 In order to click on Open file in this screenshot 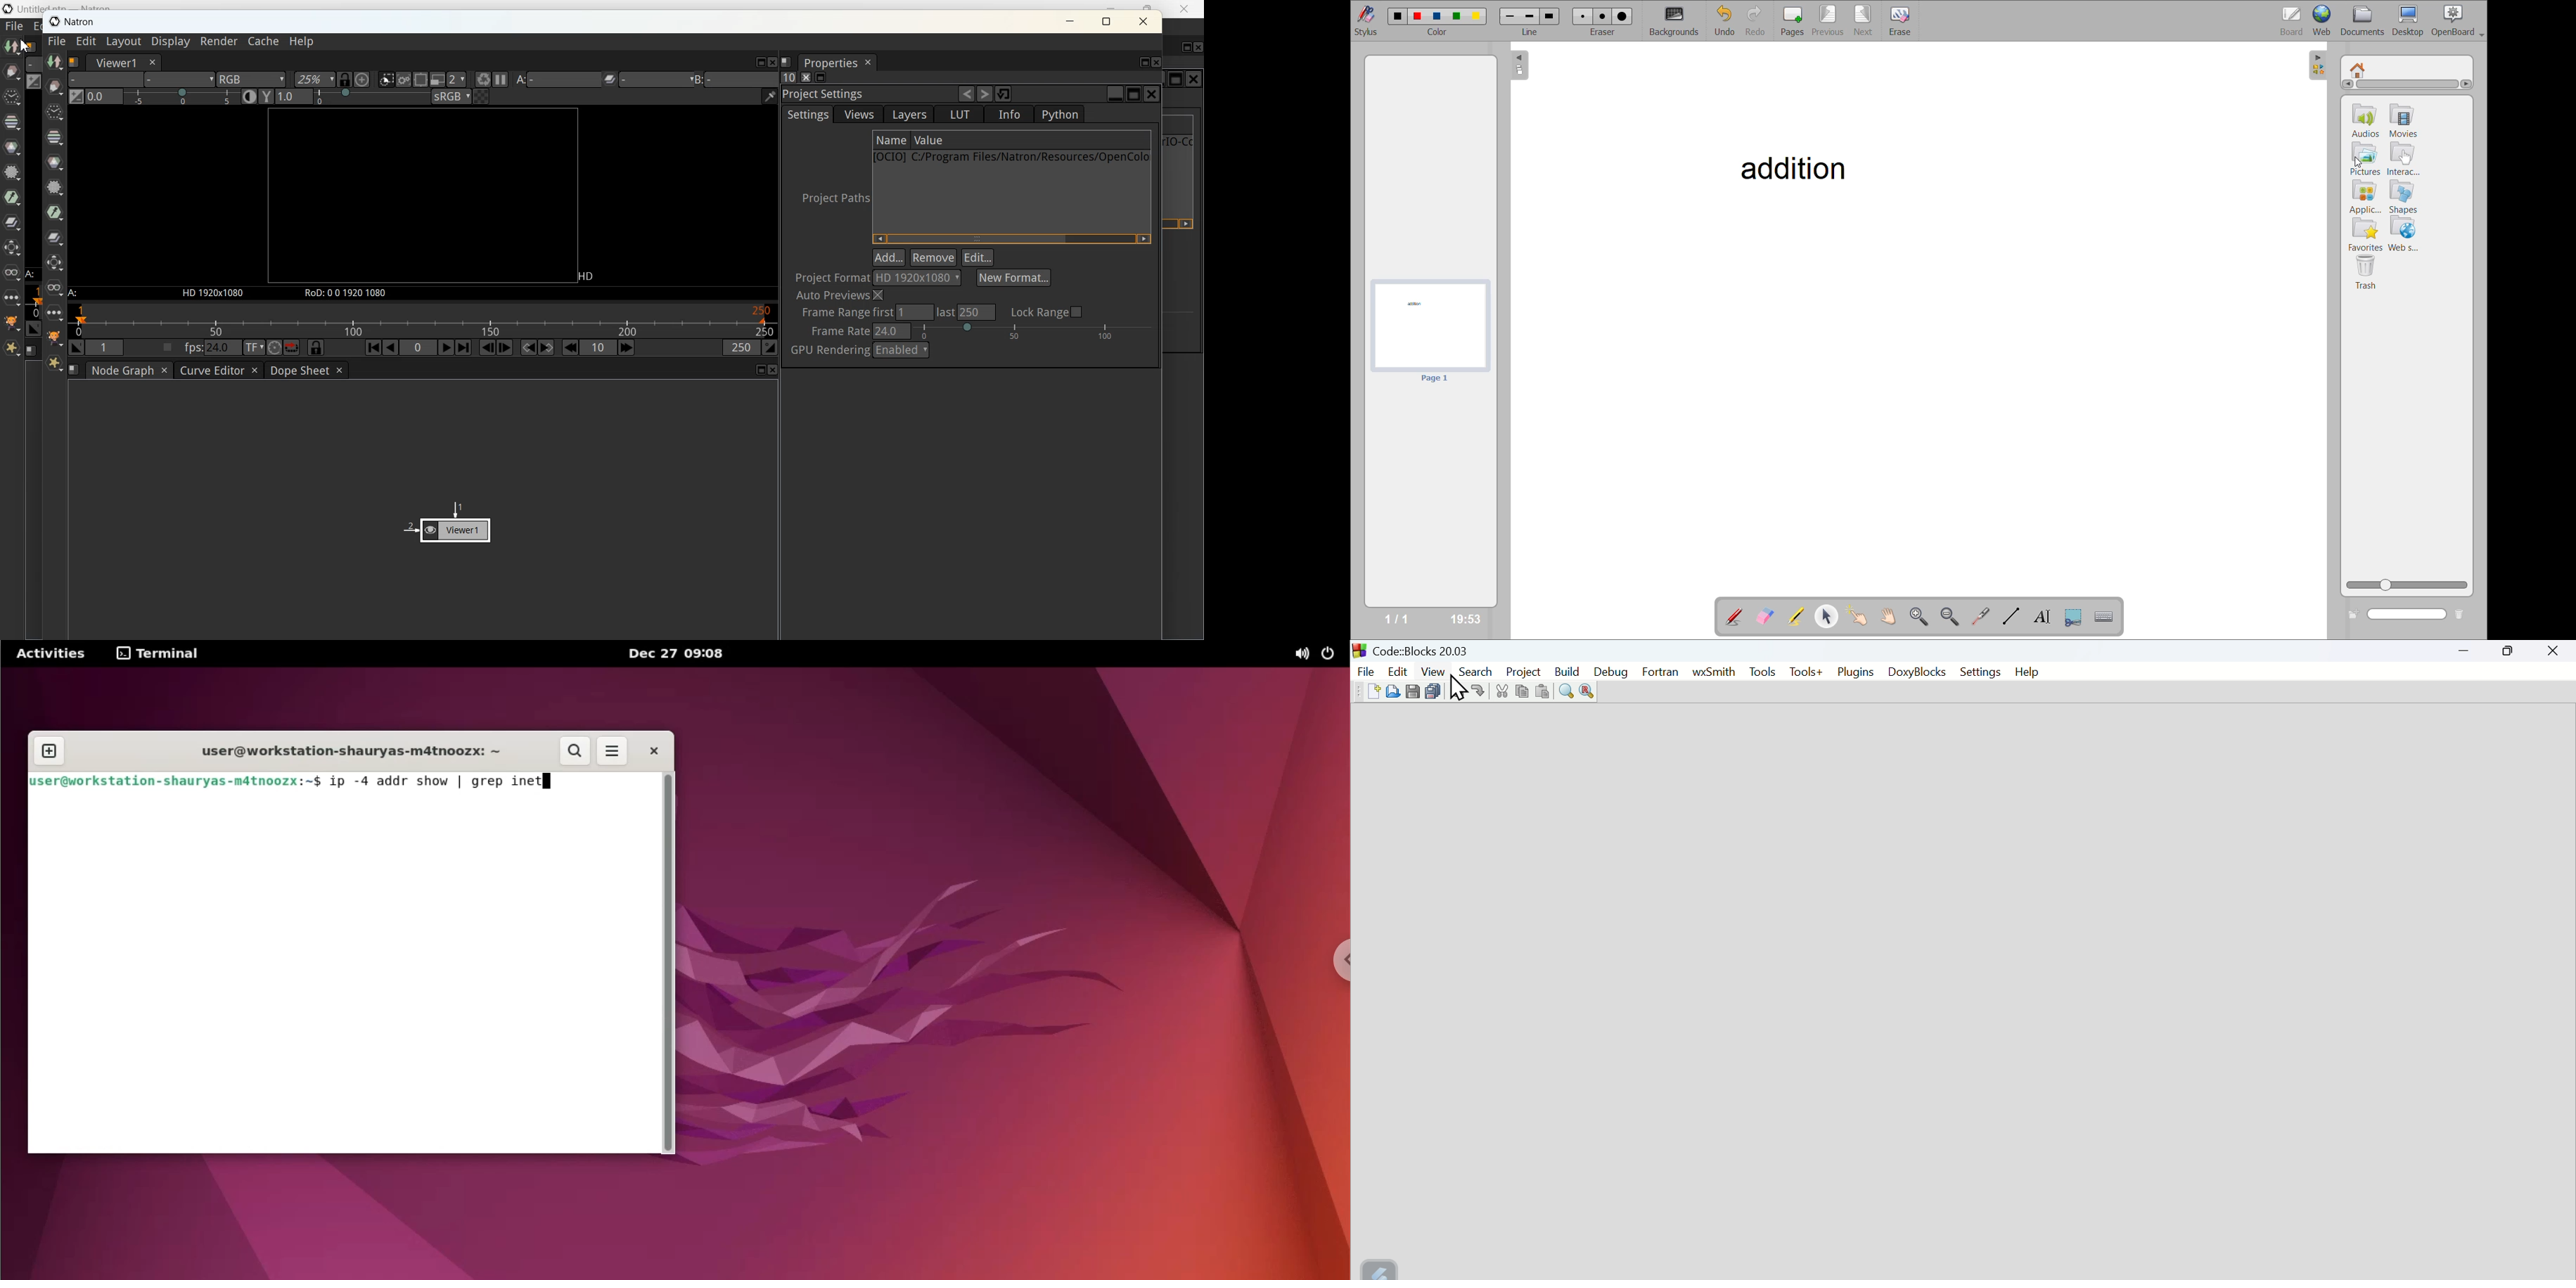, I will do `click(1393, 691)`.